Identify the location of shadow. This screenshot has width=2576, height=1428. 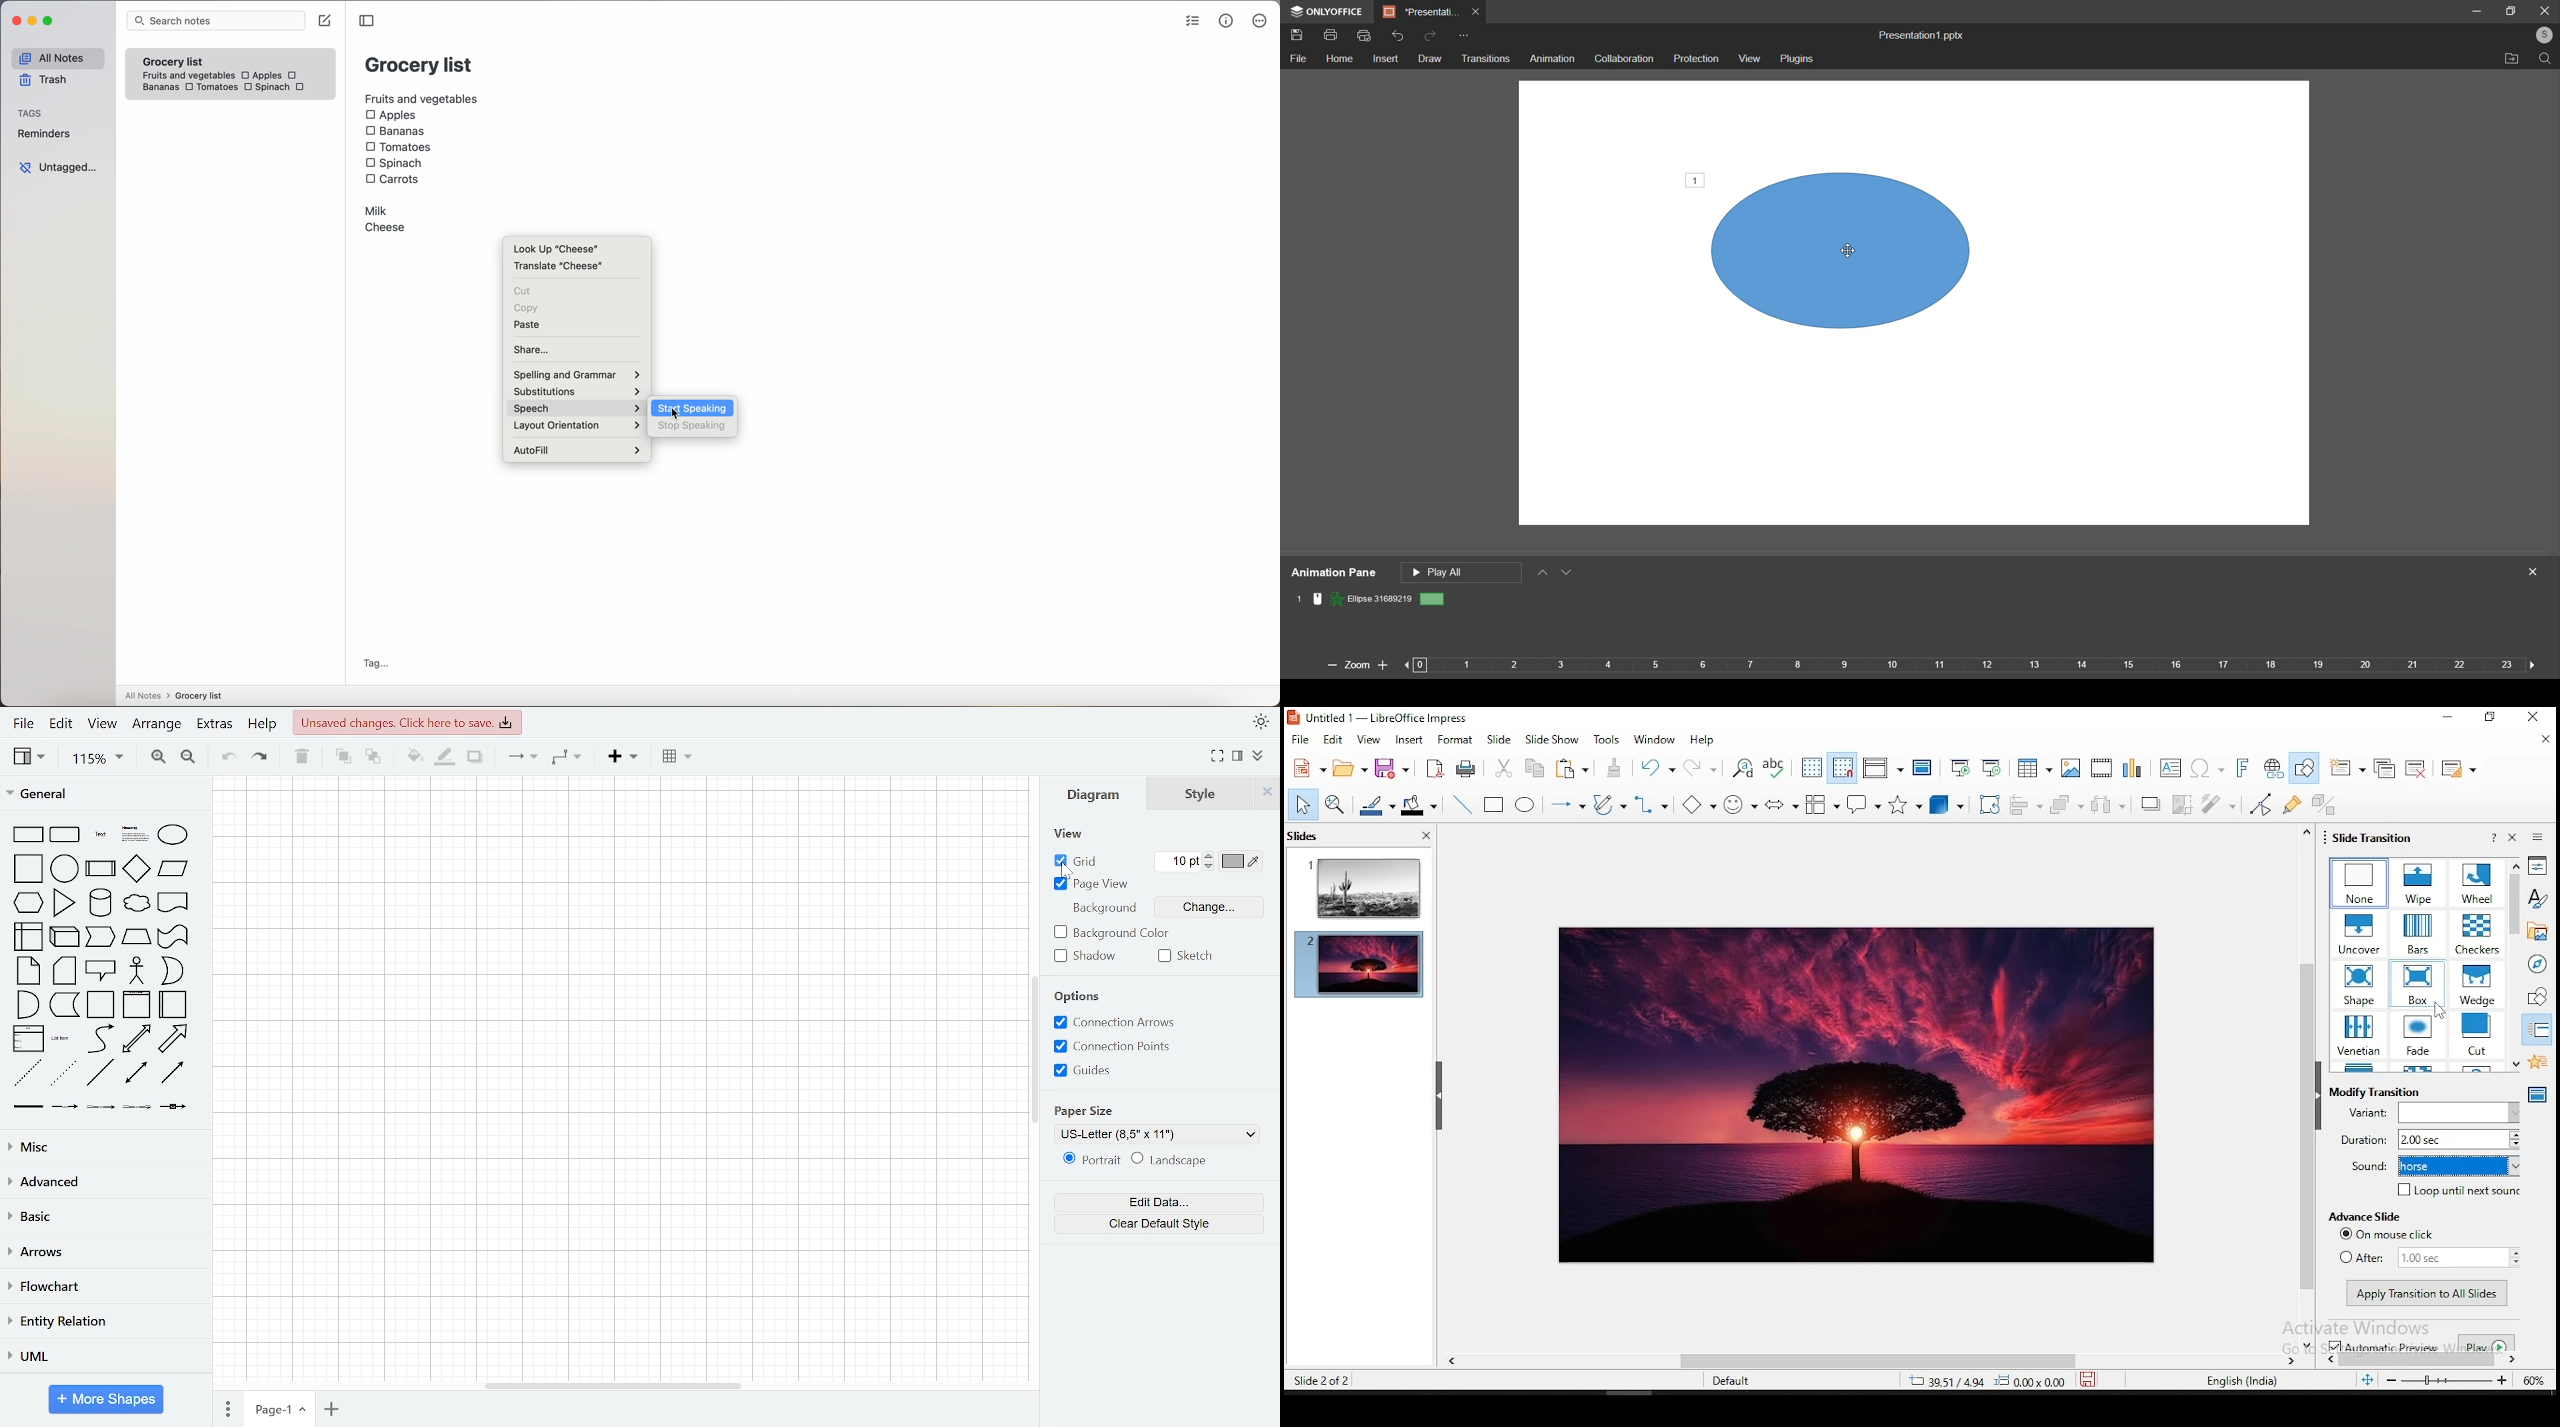
(2150, 804).